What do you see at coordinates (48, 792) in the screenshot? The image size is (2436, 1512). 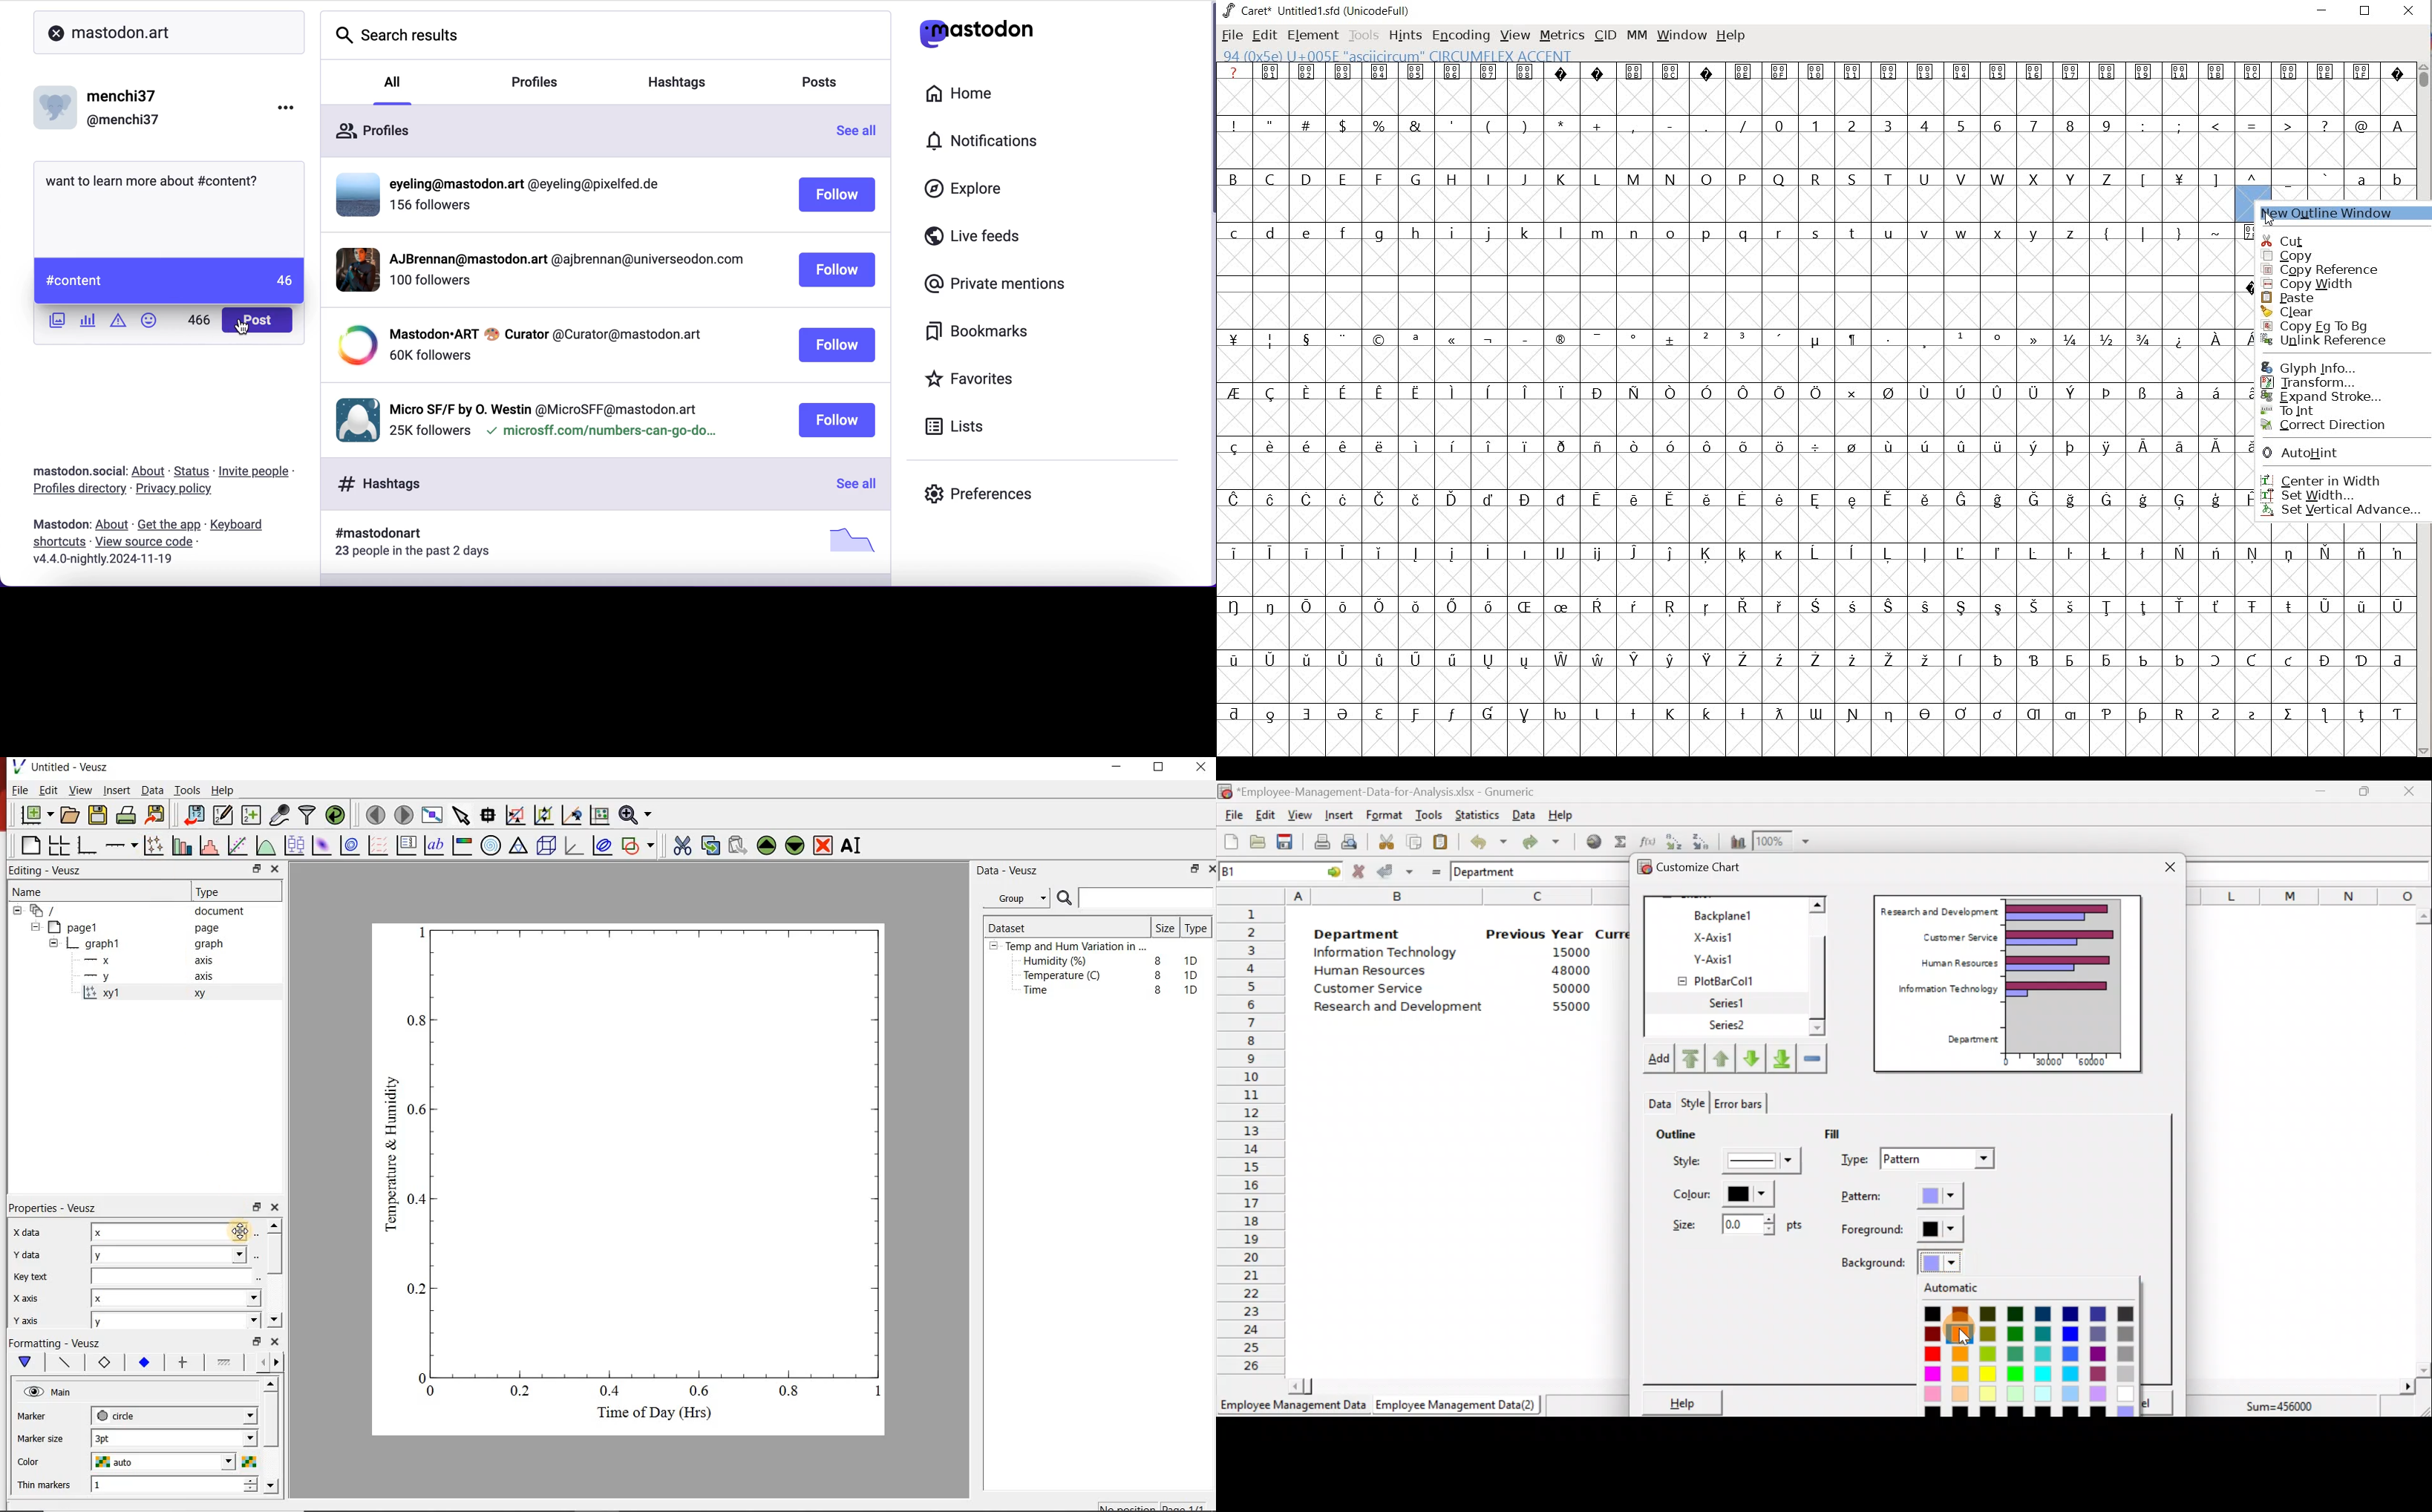 I see `Edit` at bounding box center [48, 792].